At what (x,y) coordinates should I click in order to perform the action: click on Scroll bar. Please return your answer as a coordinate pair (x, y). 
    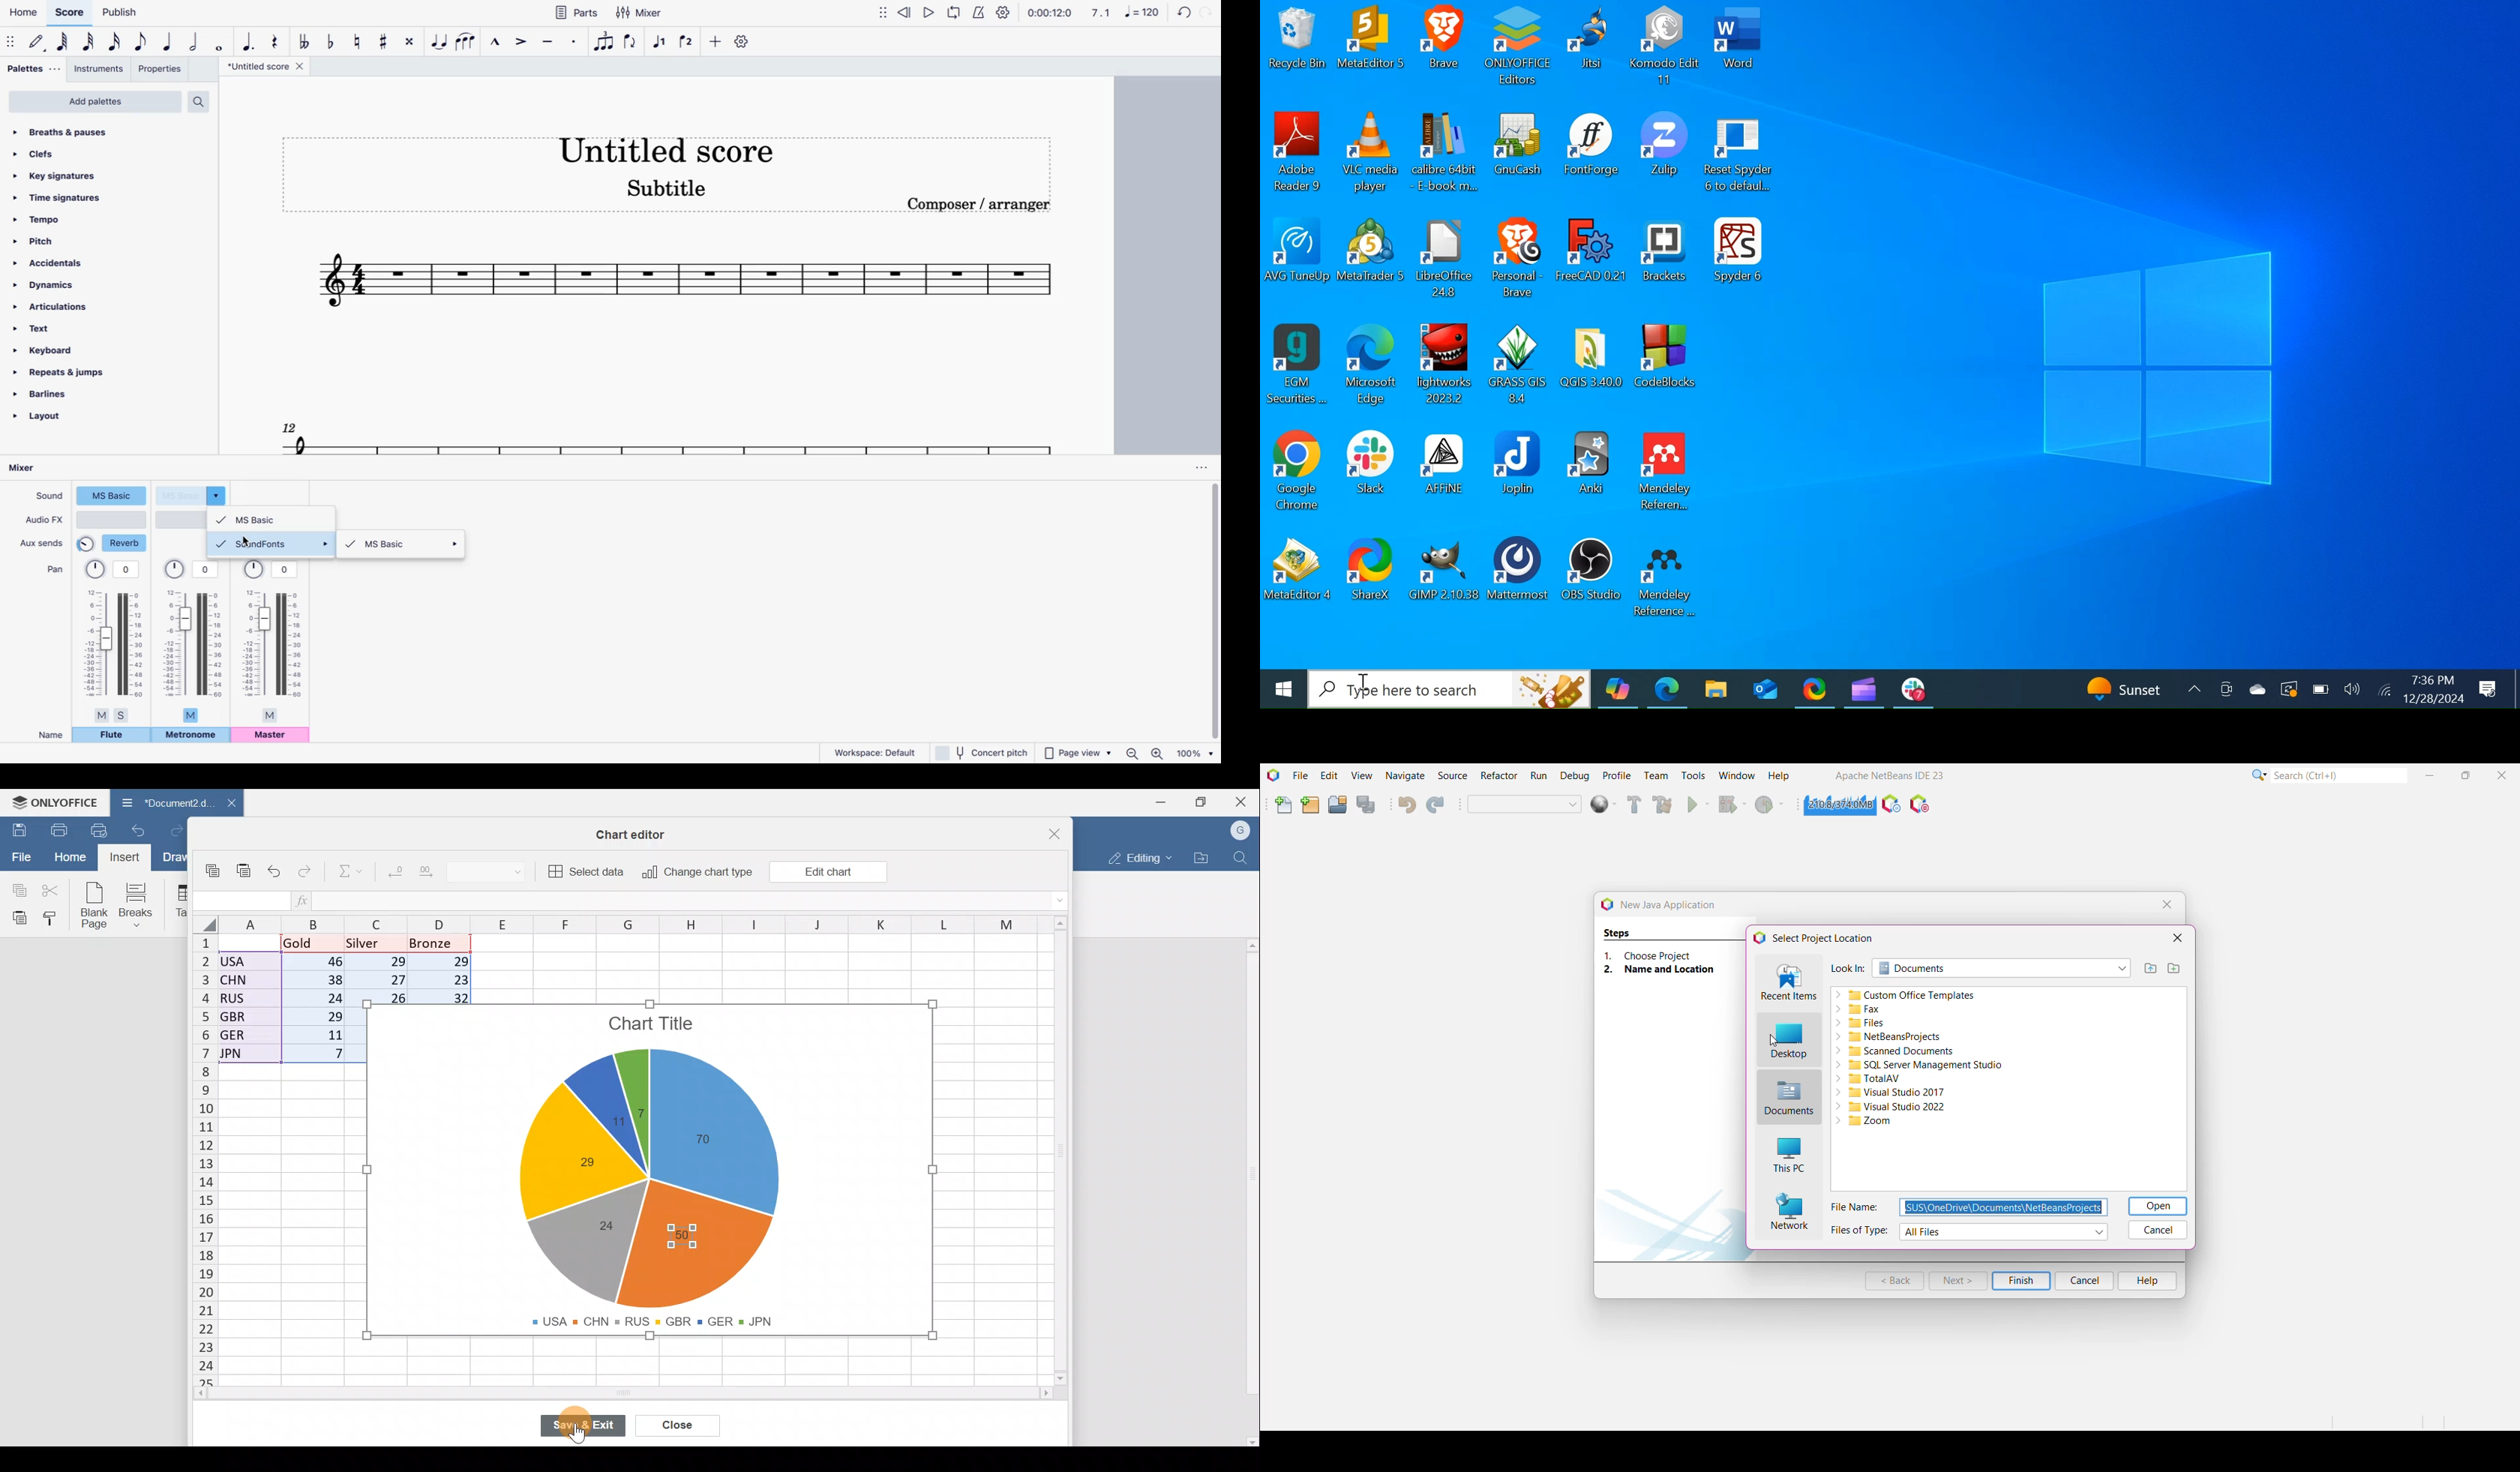
    Looking at the image, I should click on (1248, 1187).